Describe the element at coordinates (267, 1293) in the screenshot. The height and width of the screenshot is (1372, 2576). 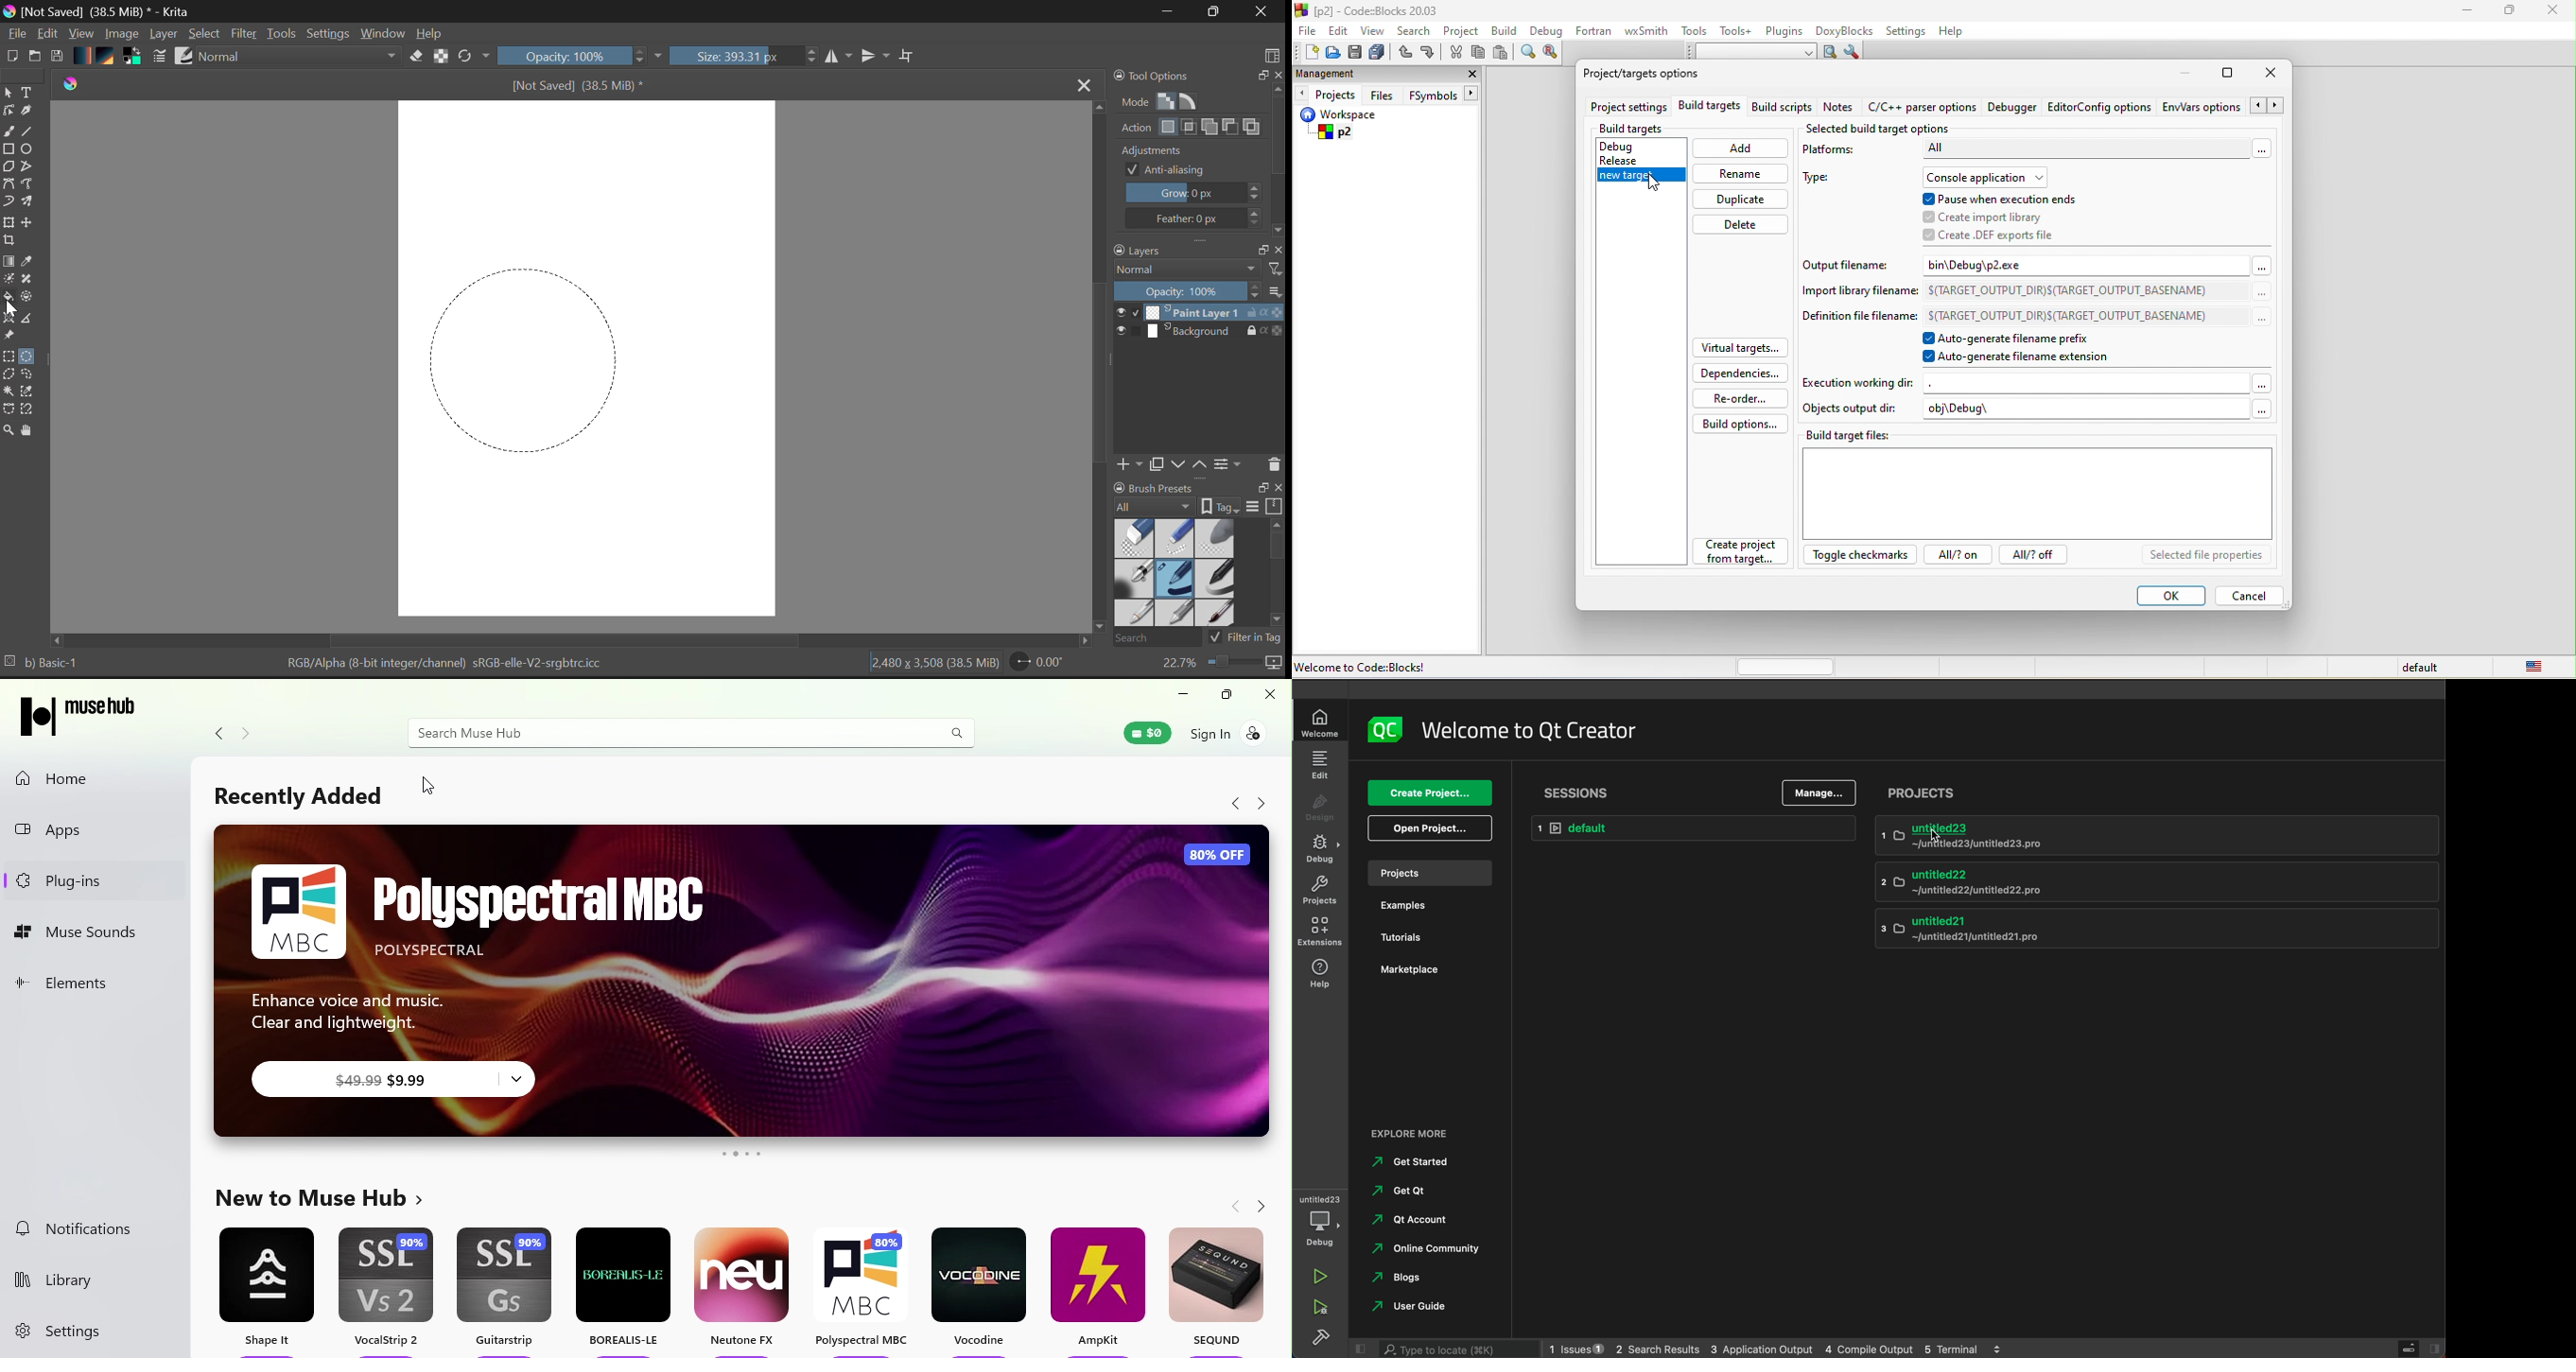
I see `Shape it` at that location.